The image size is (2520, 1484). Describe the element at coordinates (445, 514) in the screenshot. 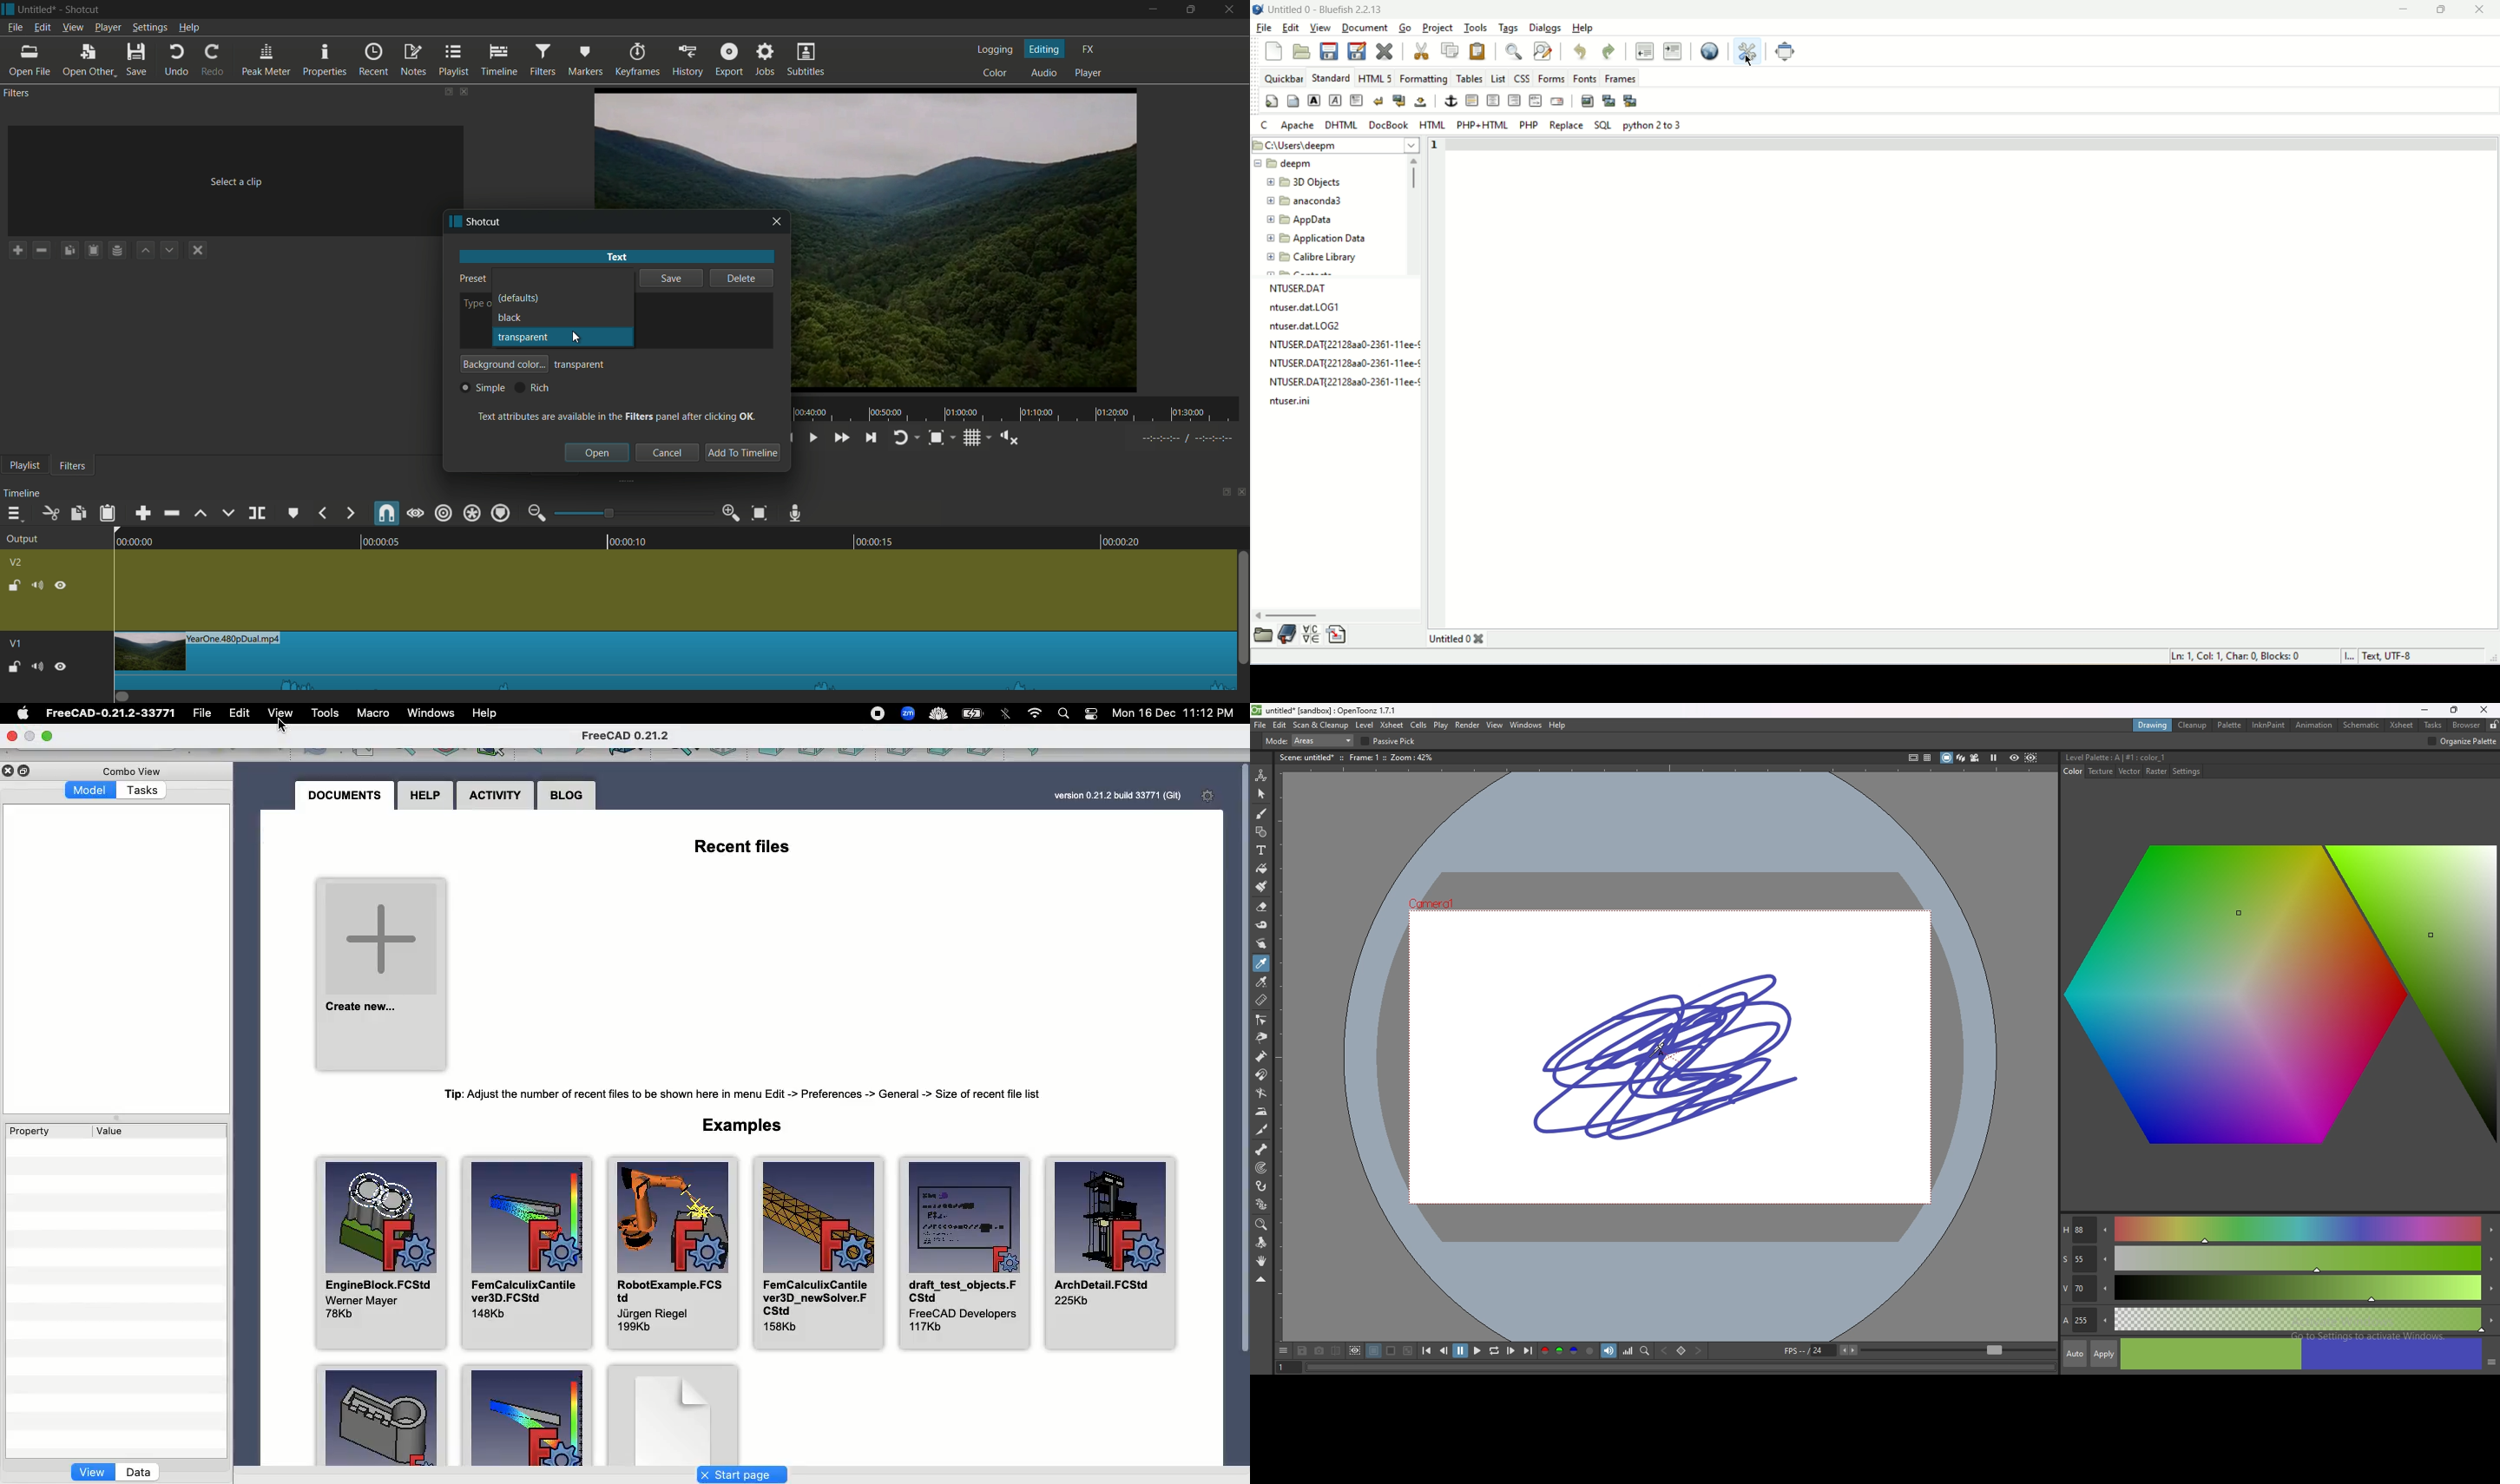

I see `ripple` at that location.